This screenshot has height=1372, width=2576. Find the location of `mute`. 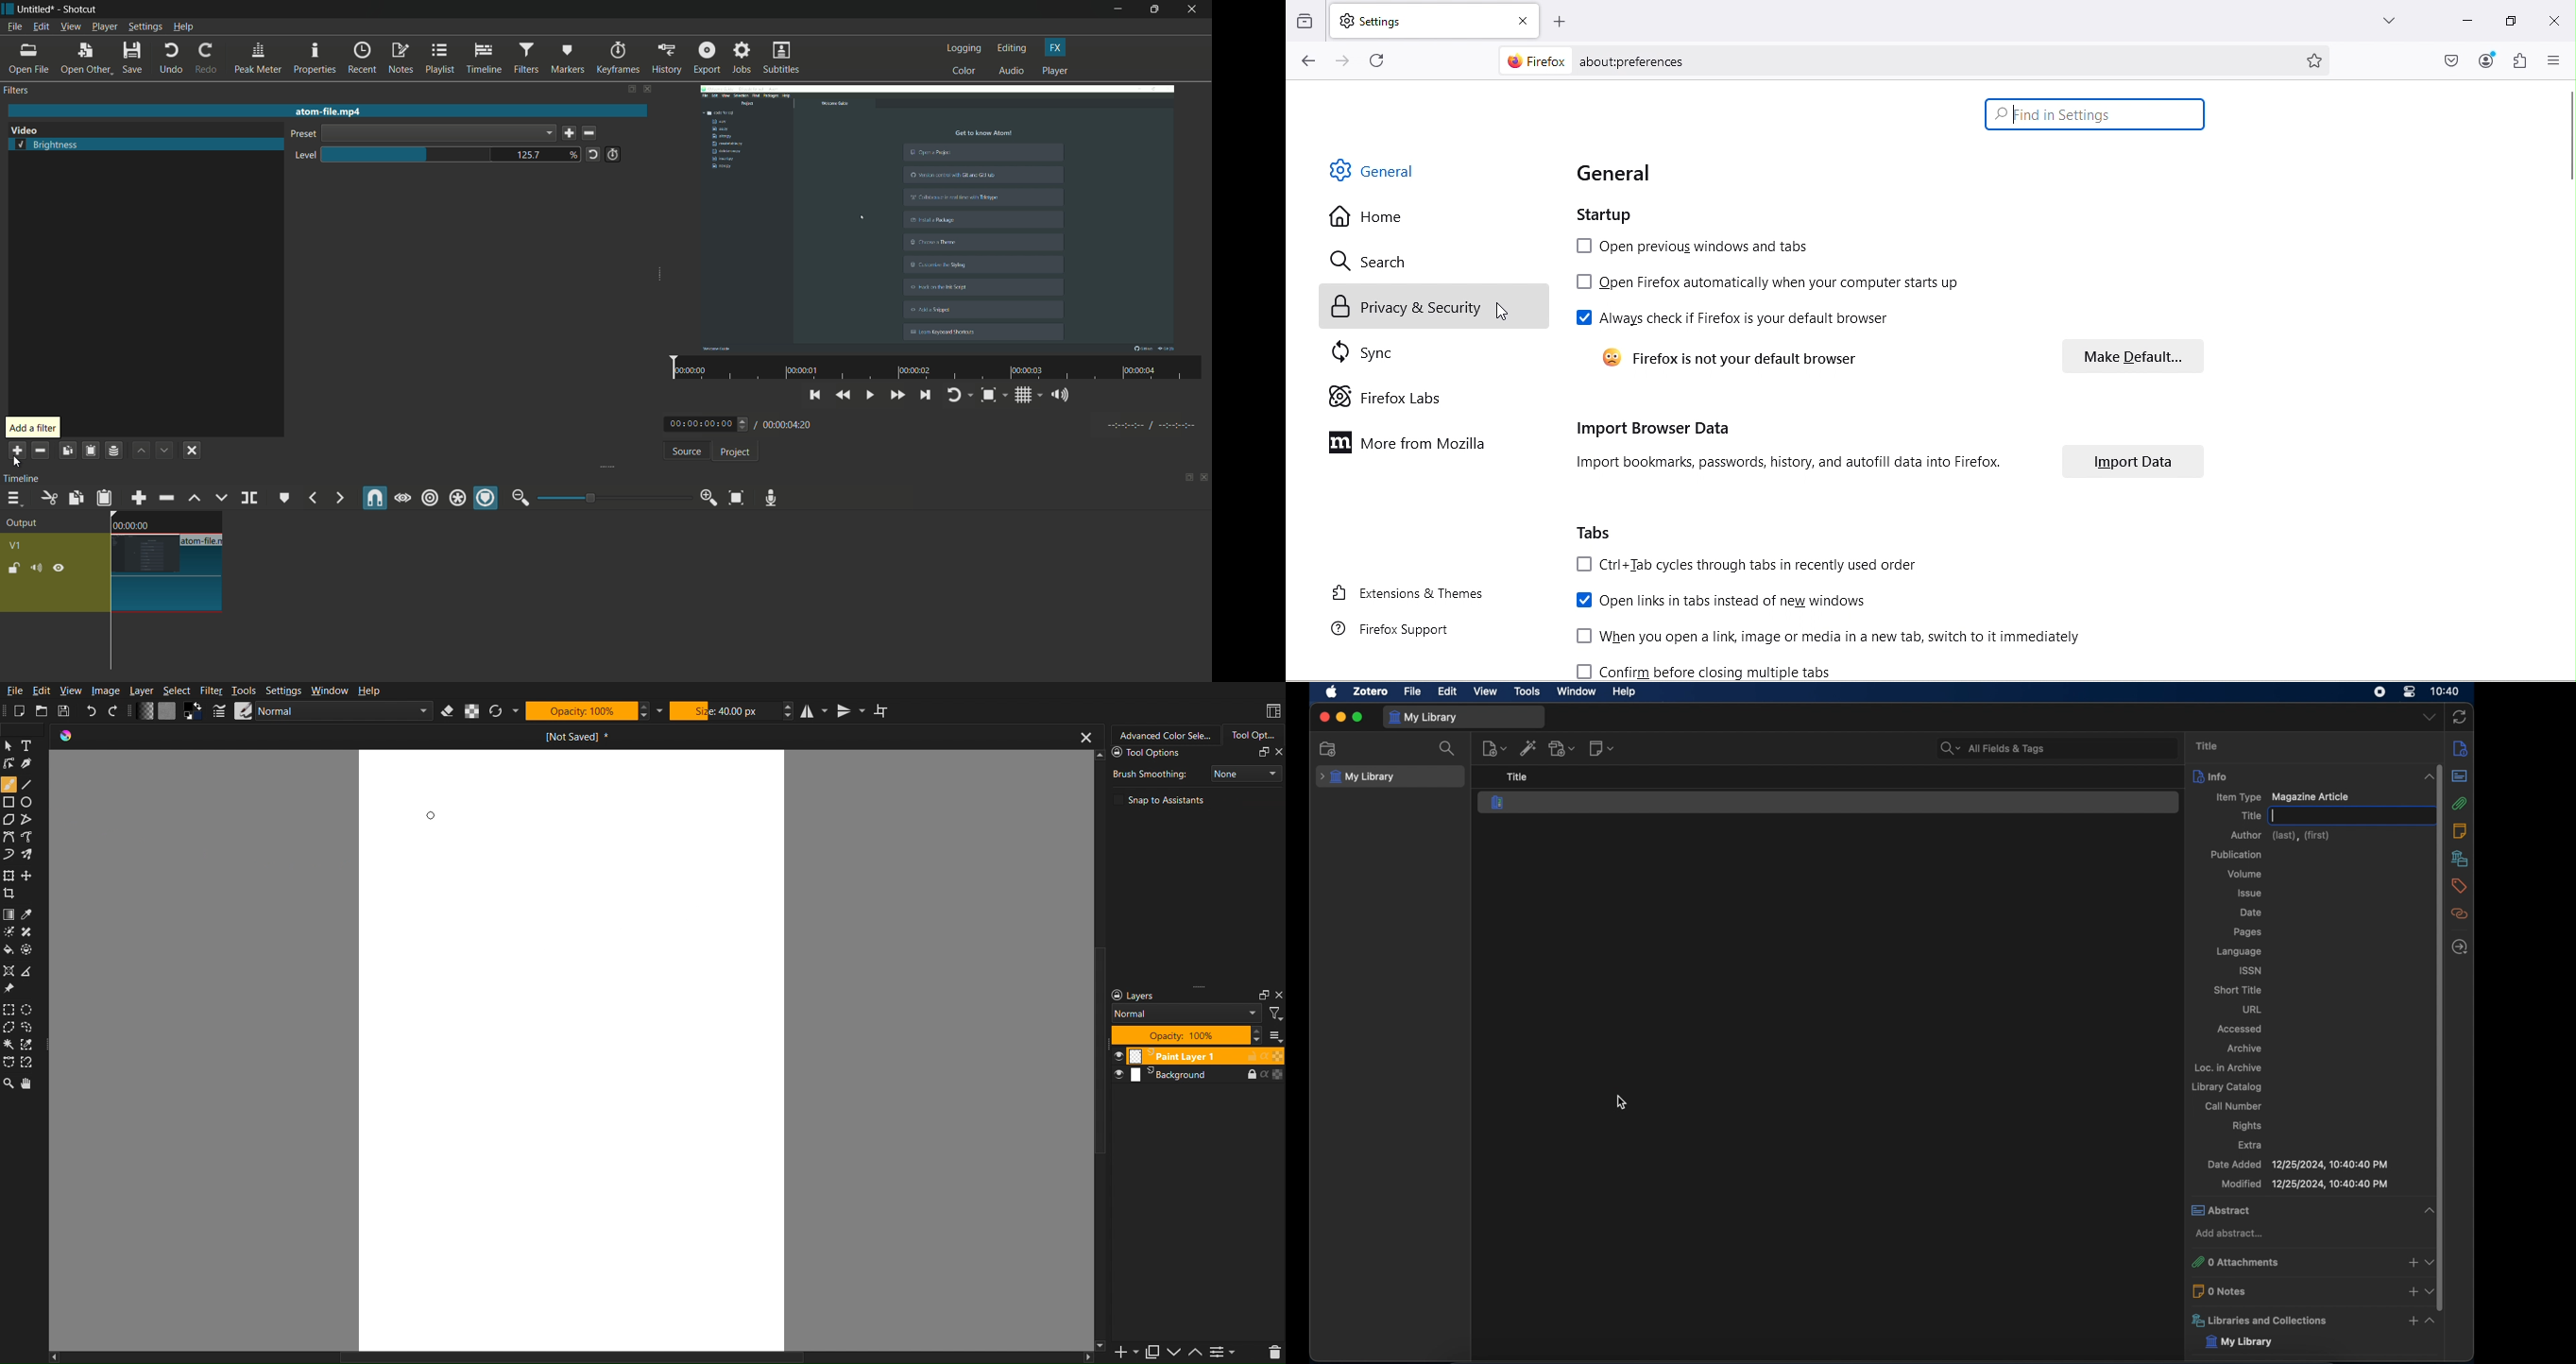

mute is located at coordinates (39, 568).